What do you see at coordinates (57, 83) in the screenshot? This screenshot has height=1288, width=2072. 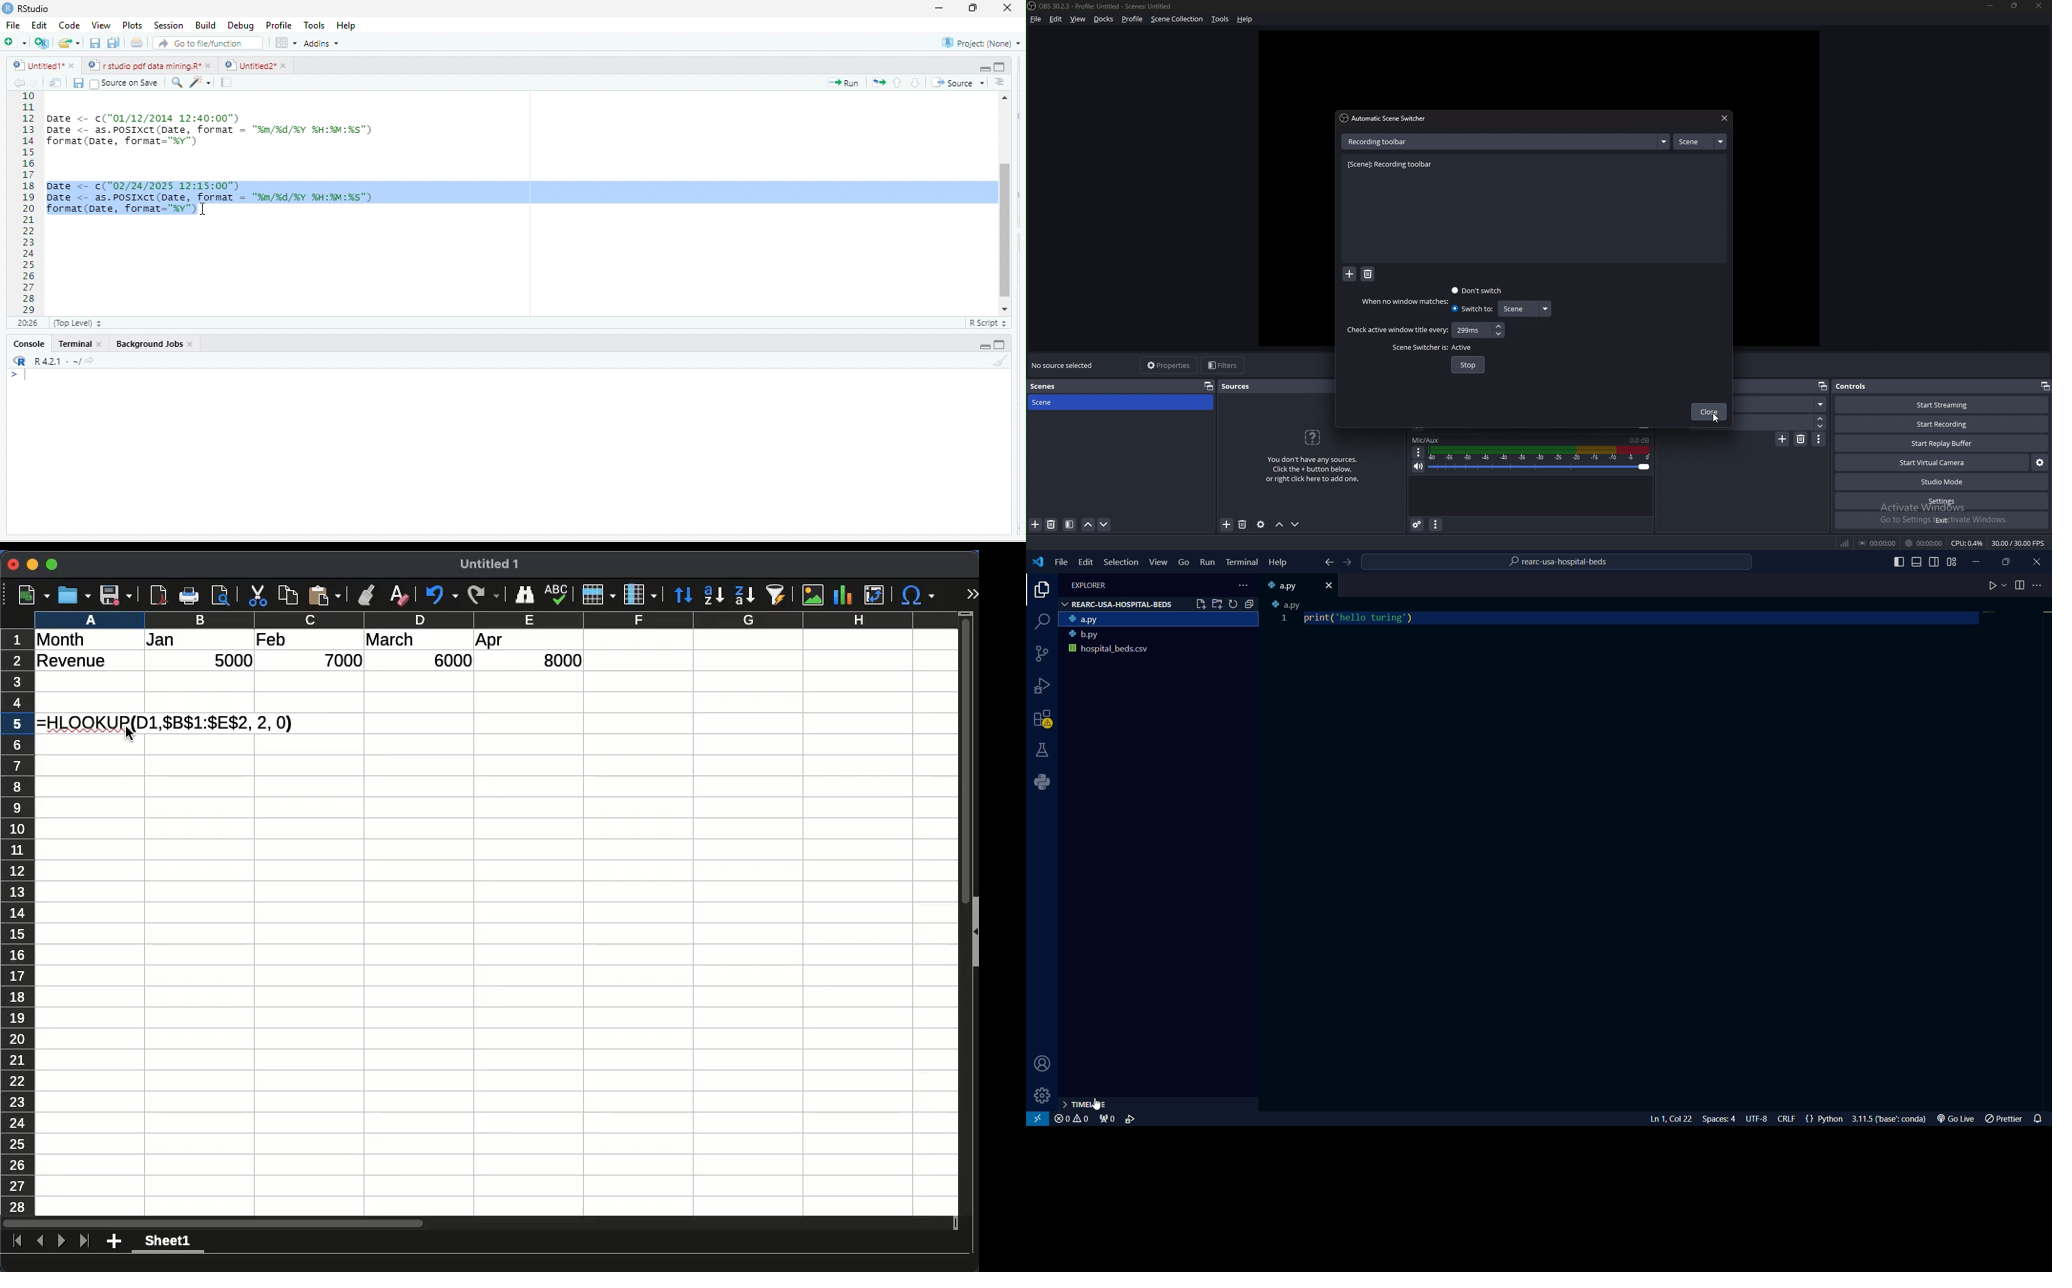 I see `show in new window` at bounding box center [57, 83].